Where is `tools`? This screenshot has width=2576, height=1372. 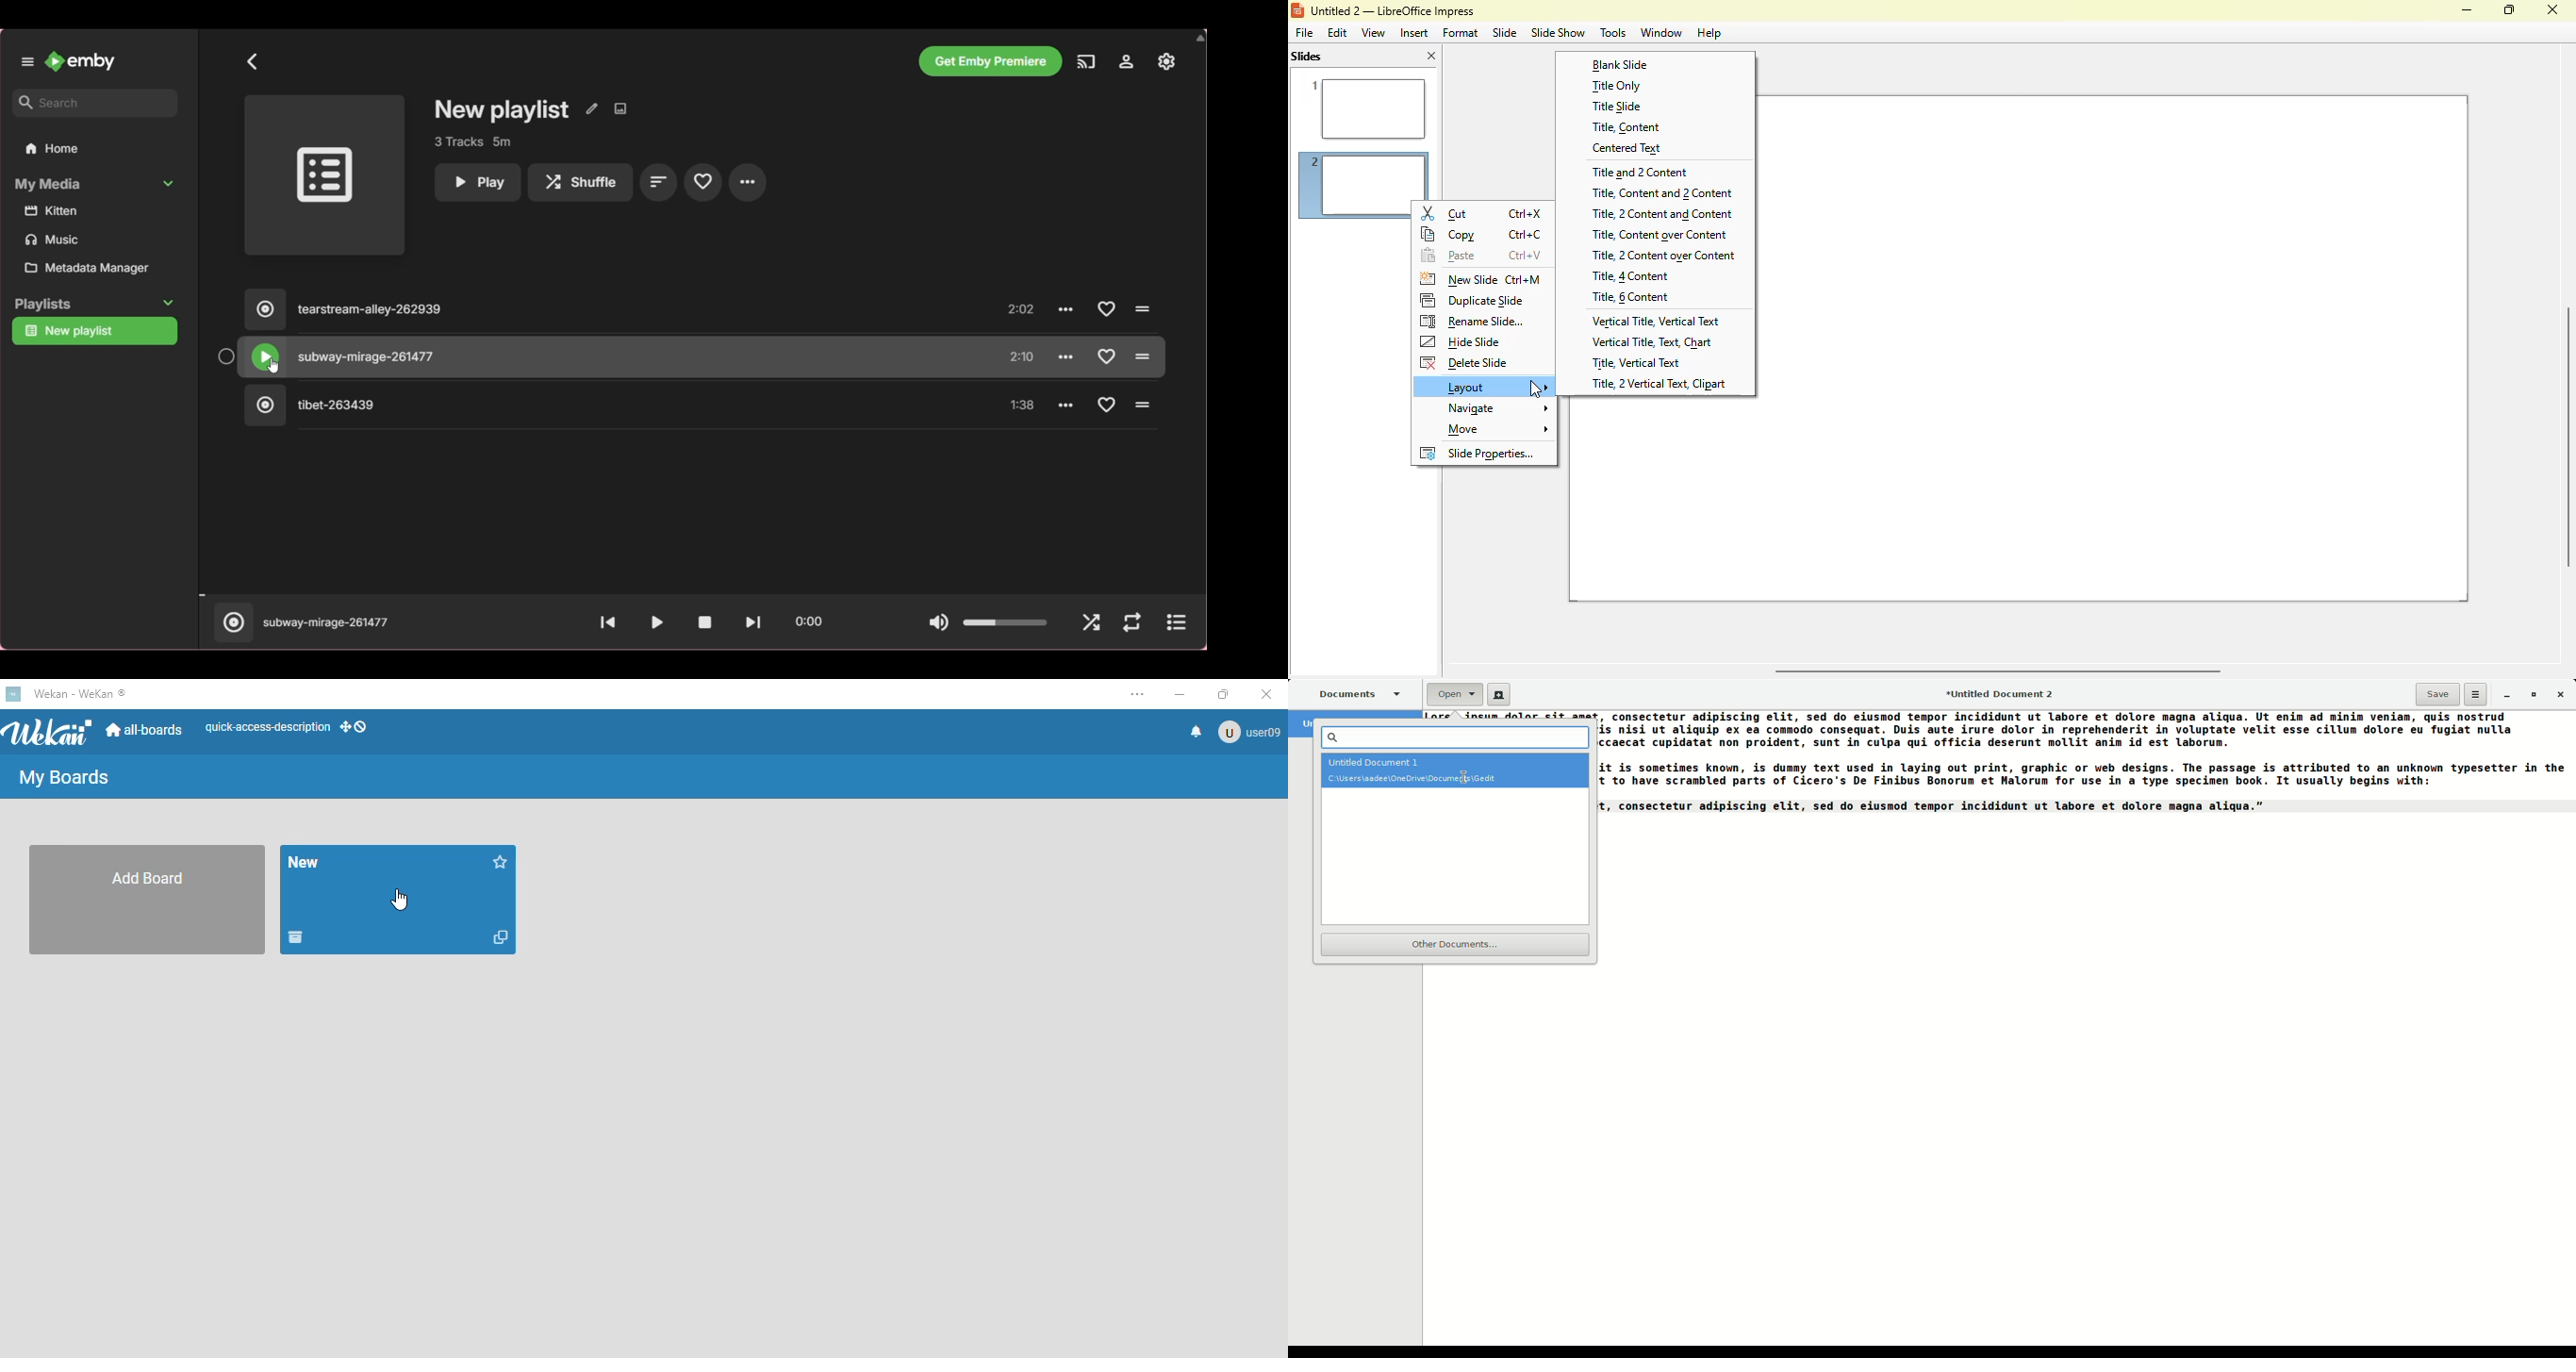
tools is located at coordinates (1611, 32).